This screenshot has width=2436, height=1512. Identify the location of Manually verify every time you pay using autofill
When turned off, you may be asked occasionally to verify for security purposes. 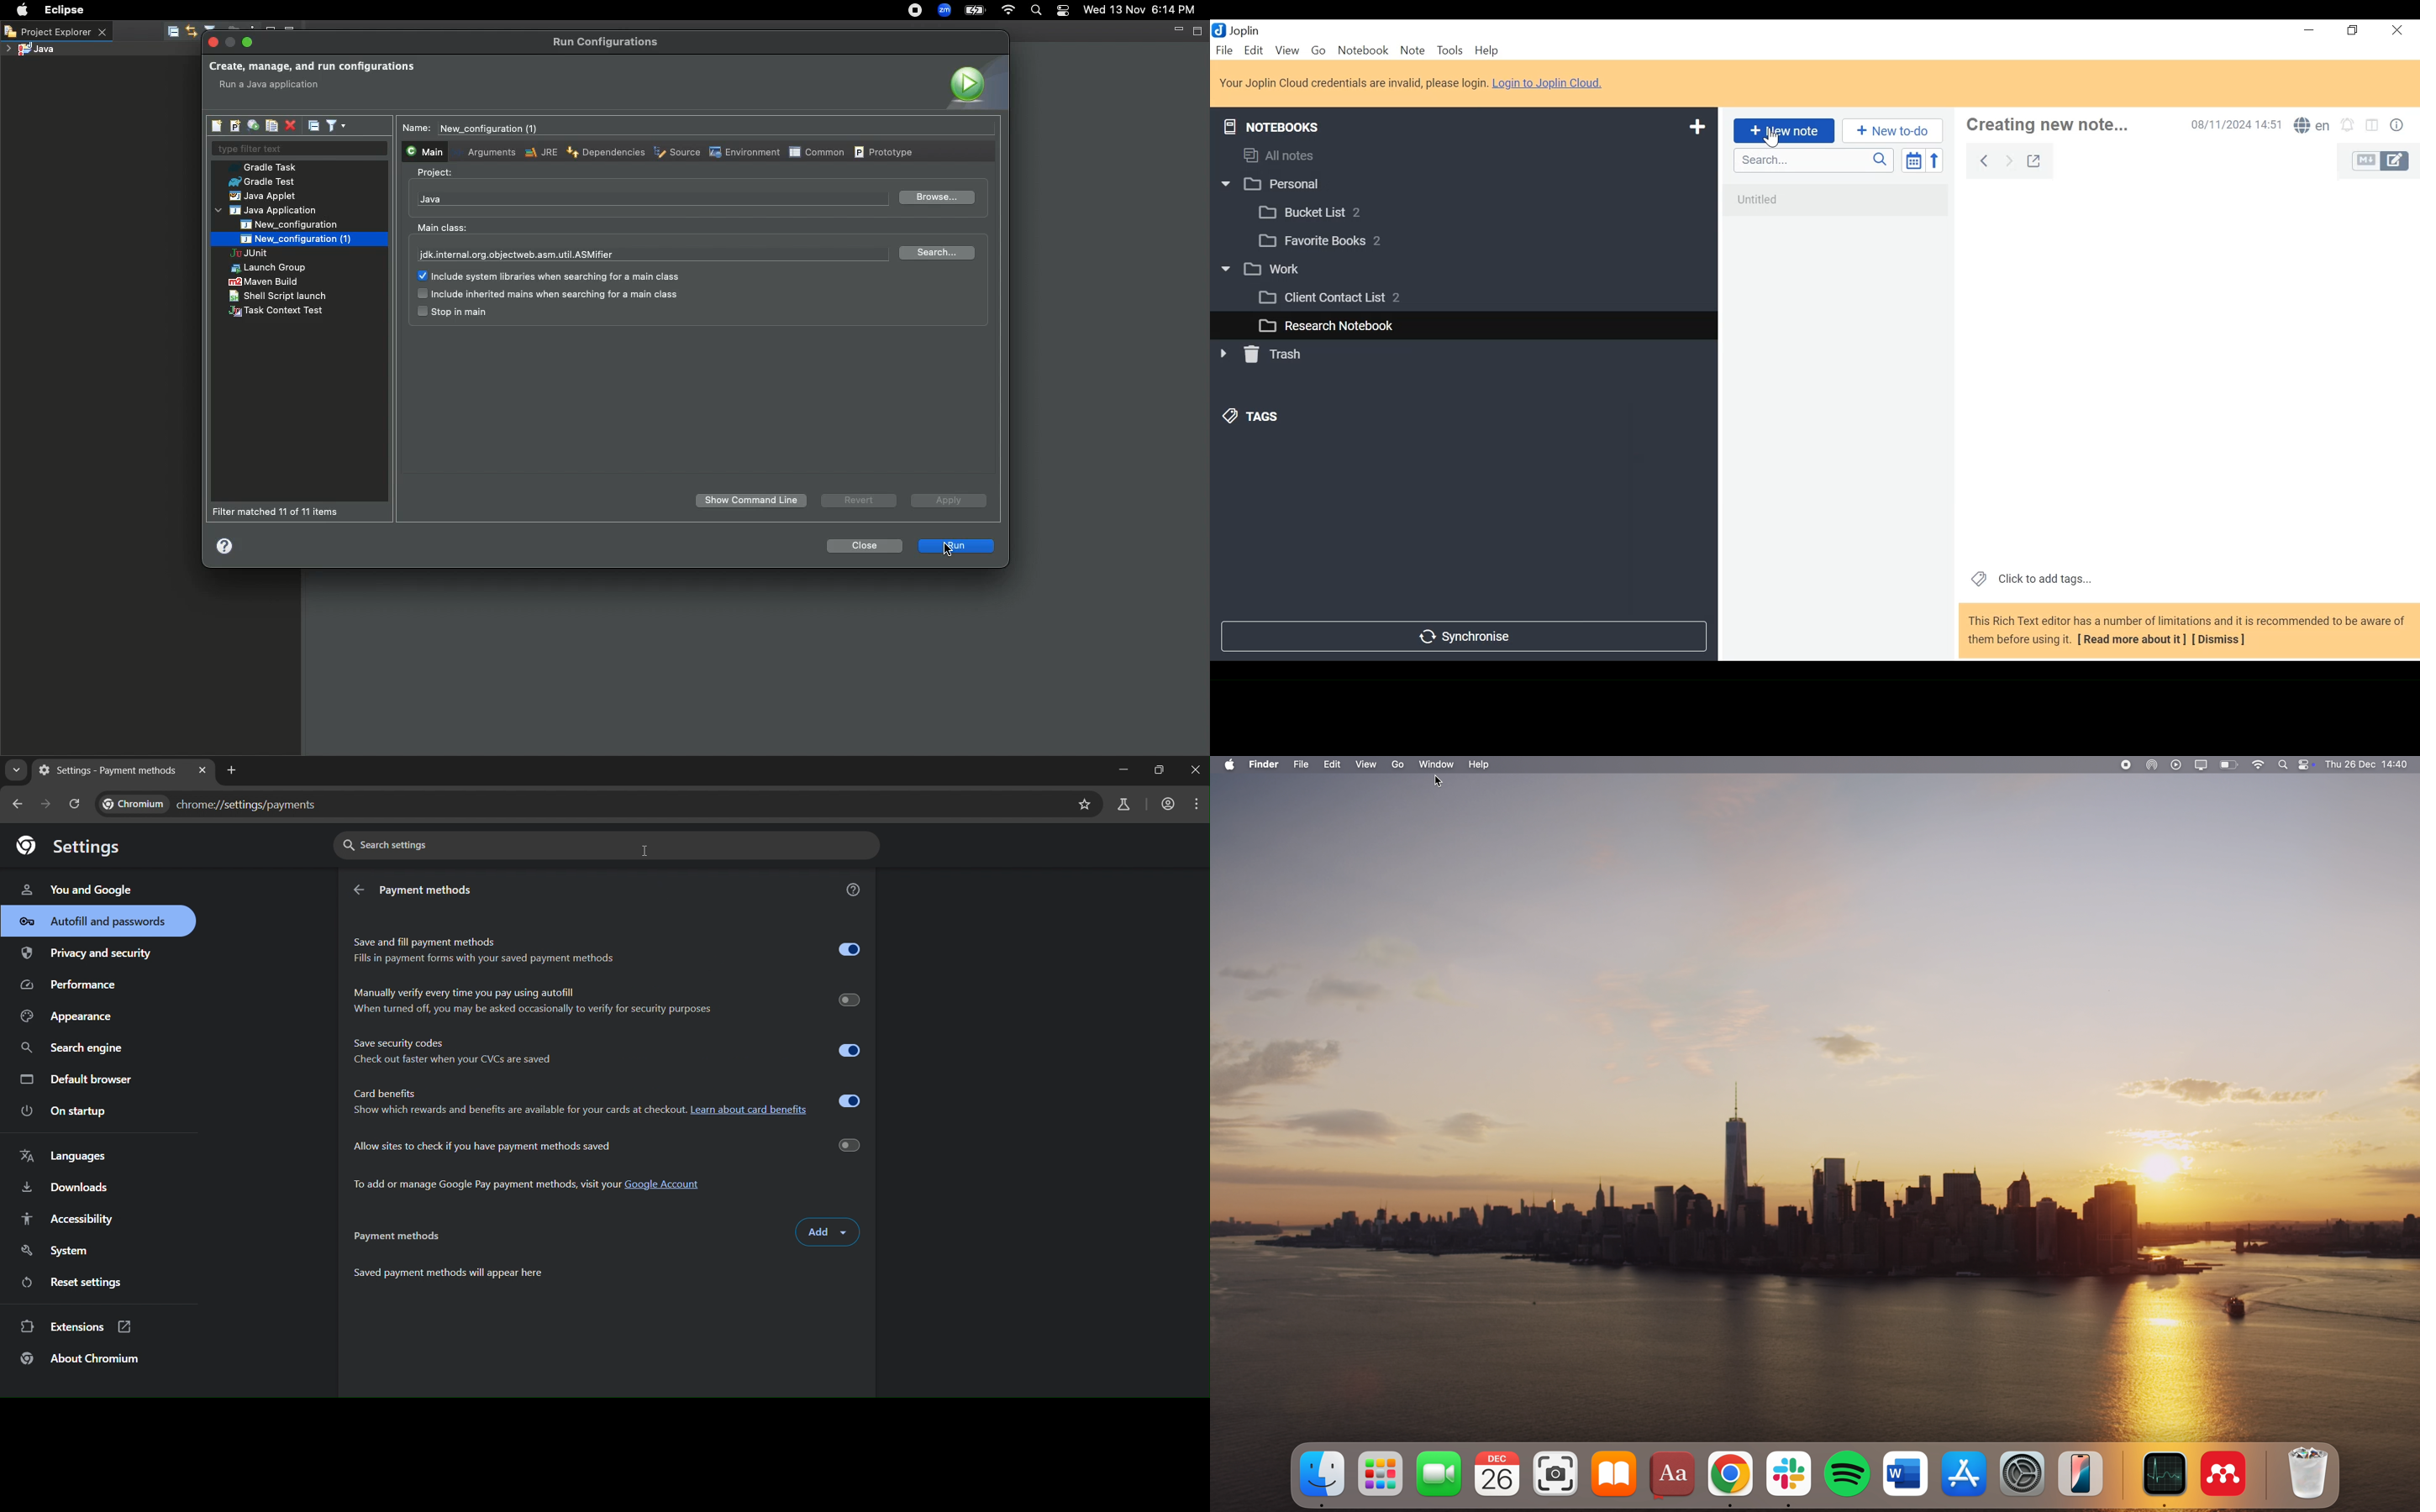
(602, 1001).